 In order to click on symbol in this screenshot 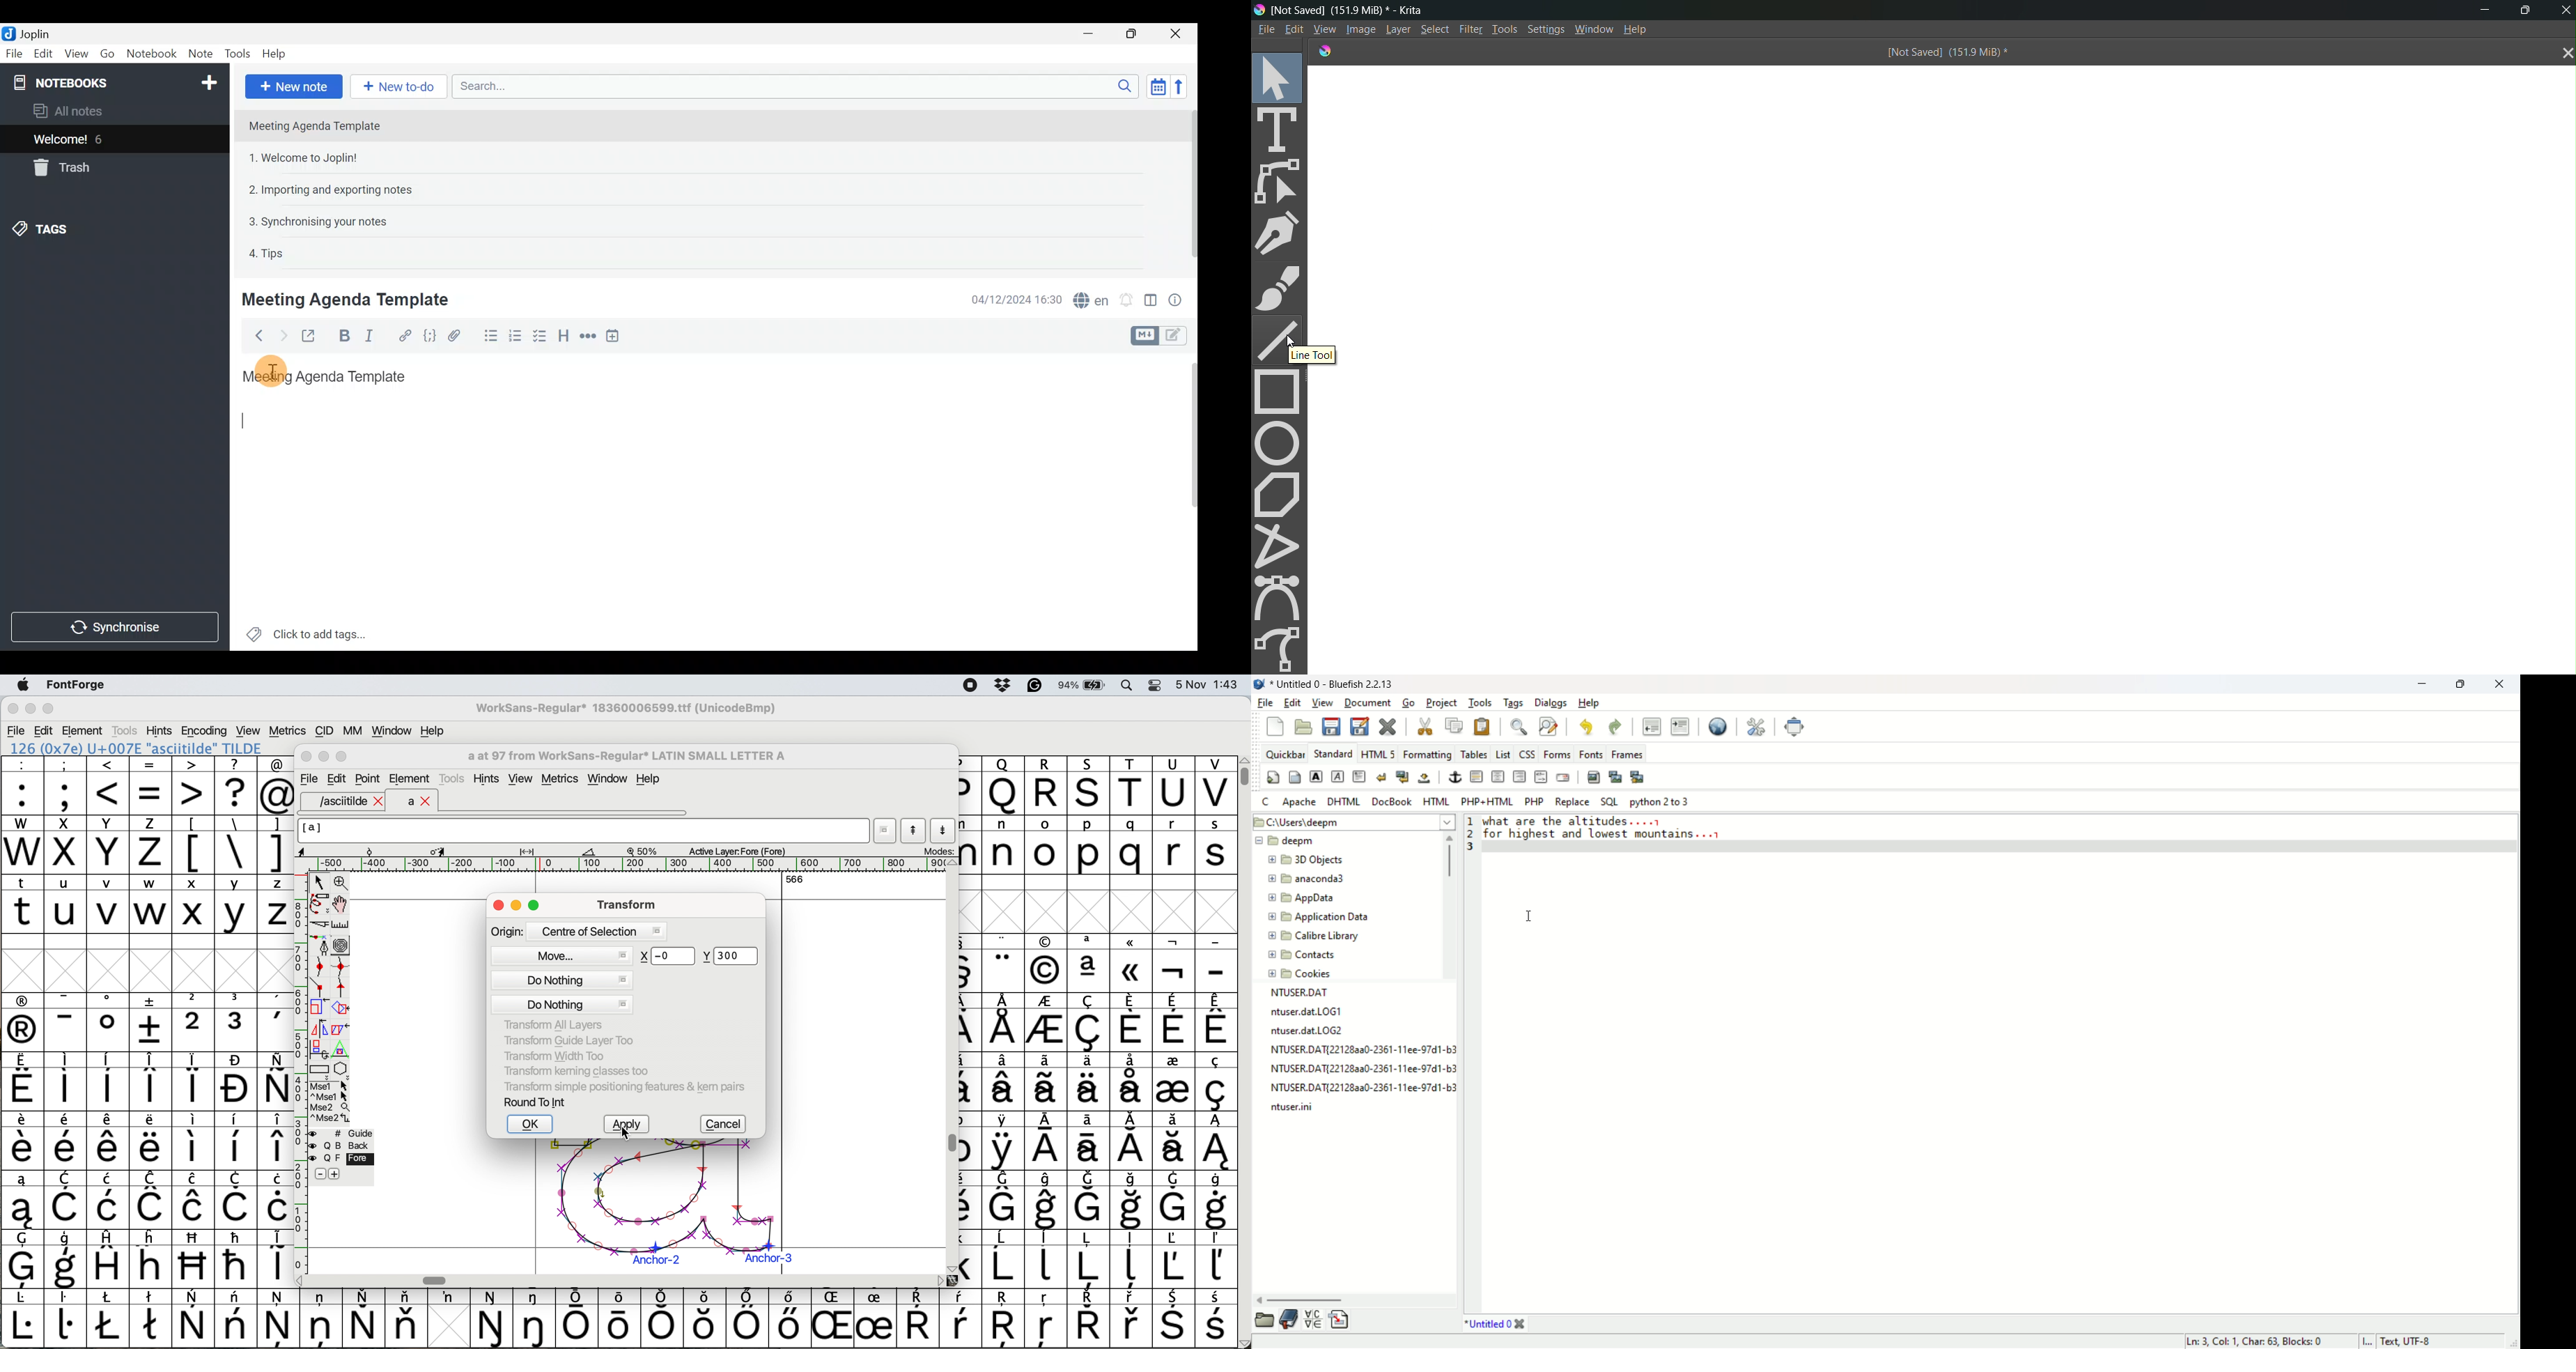, I will do `click(108, 1022)`.